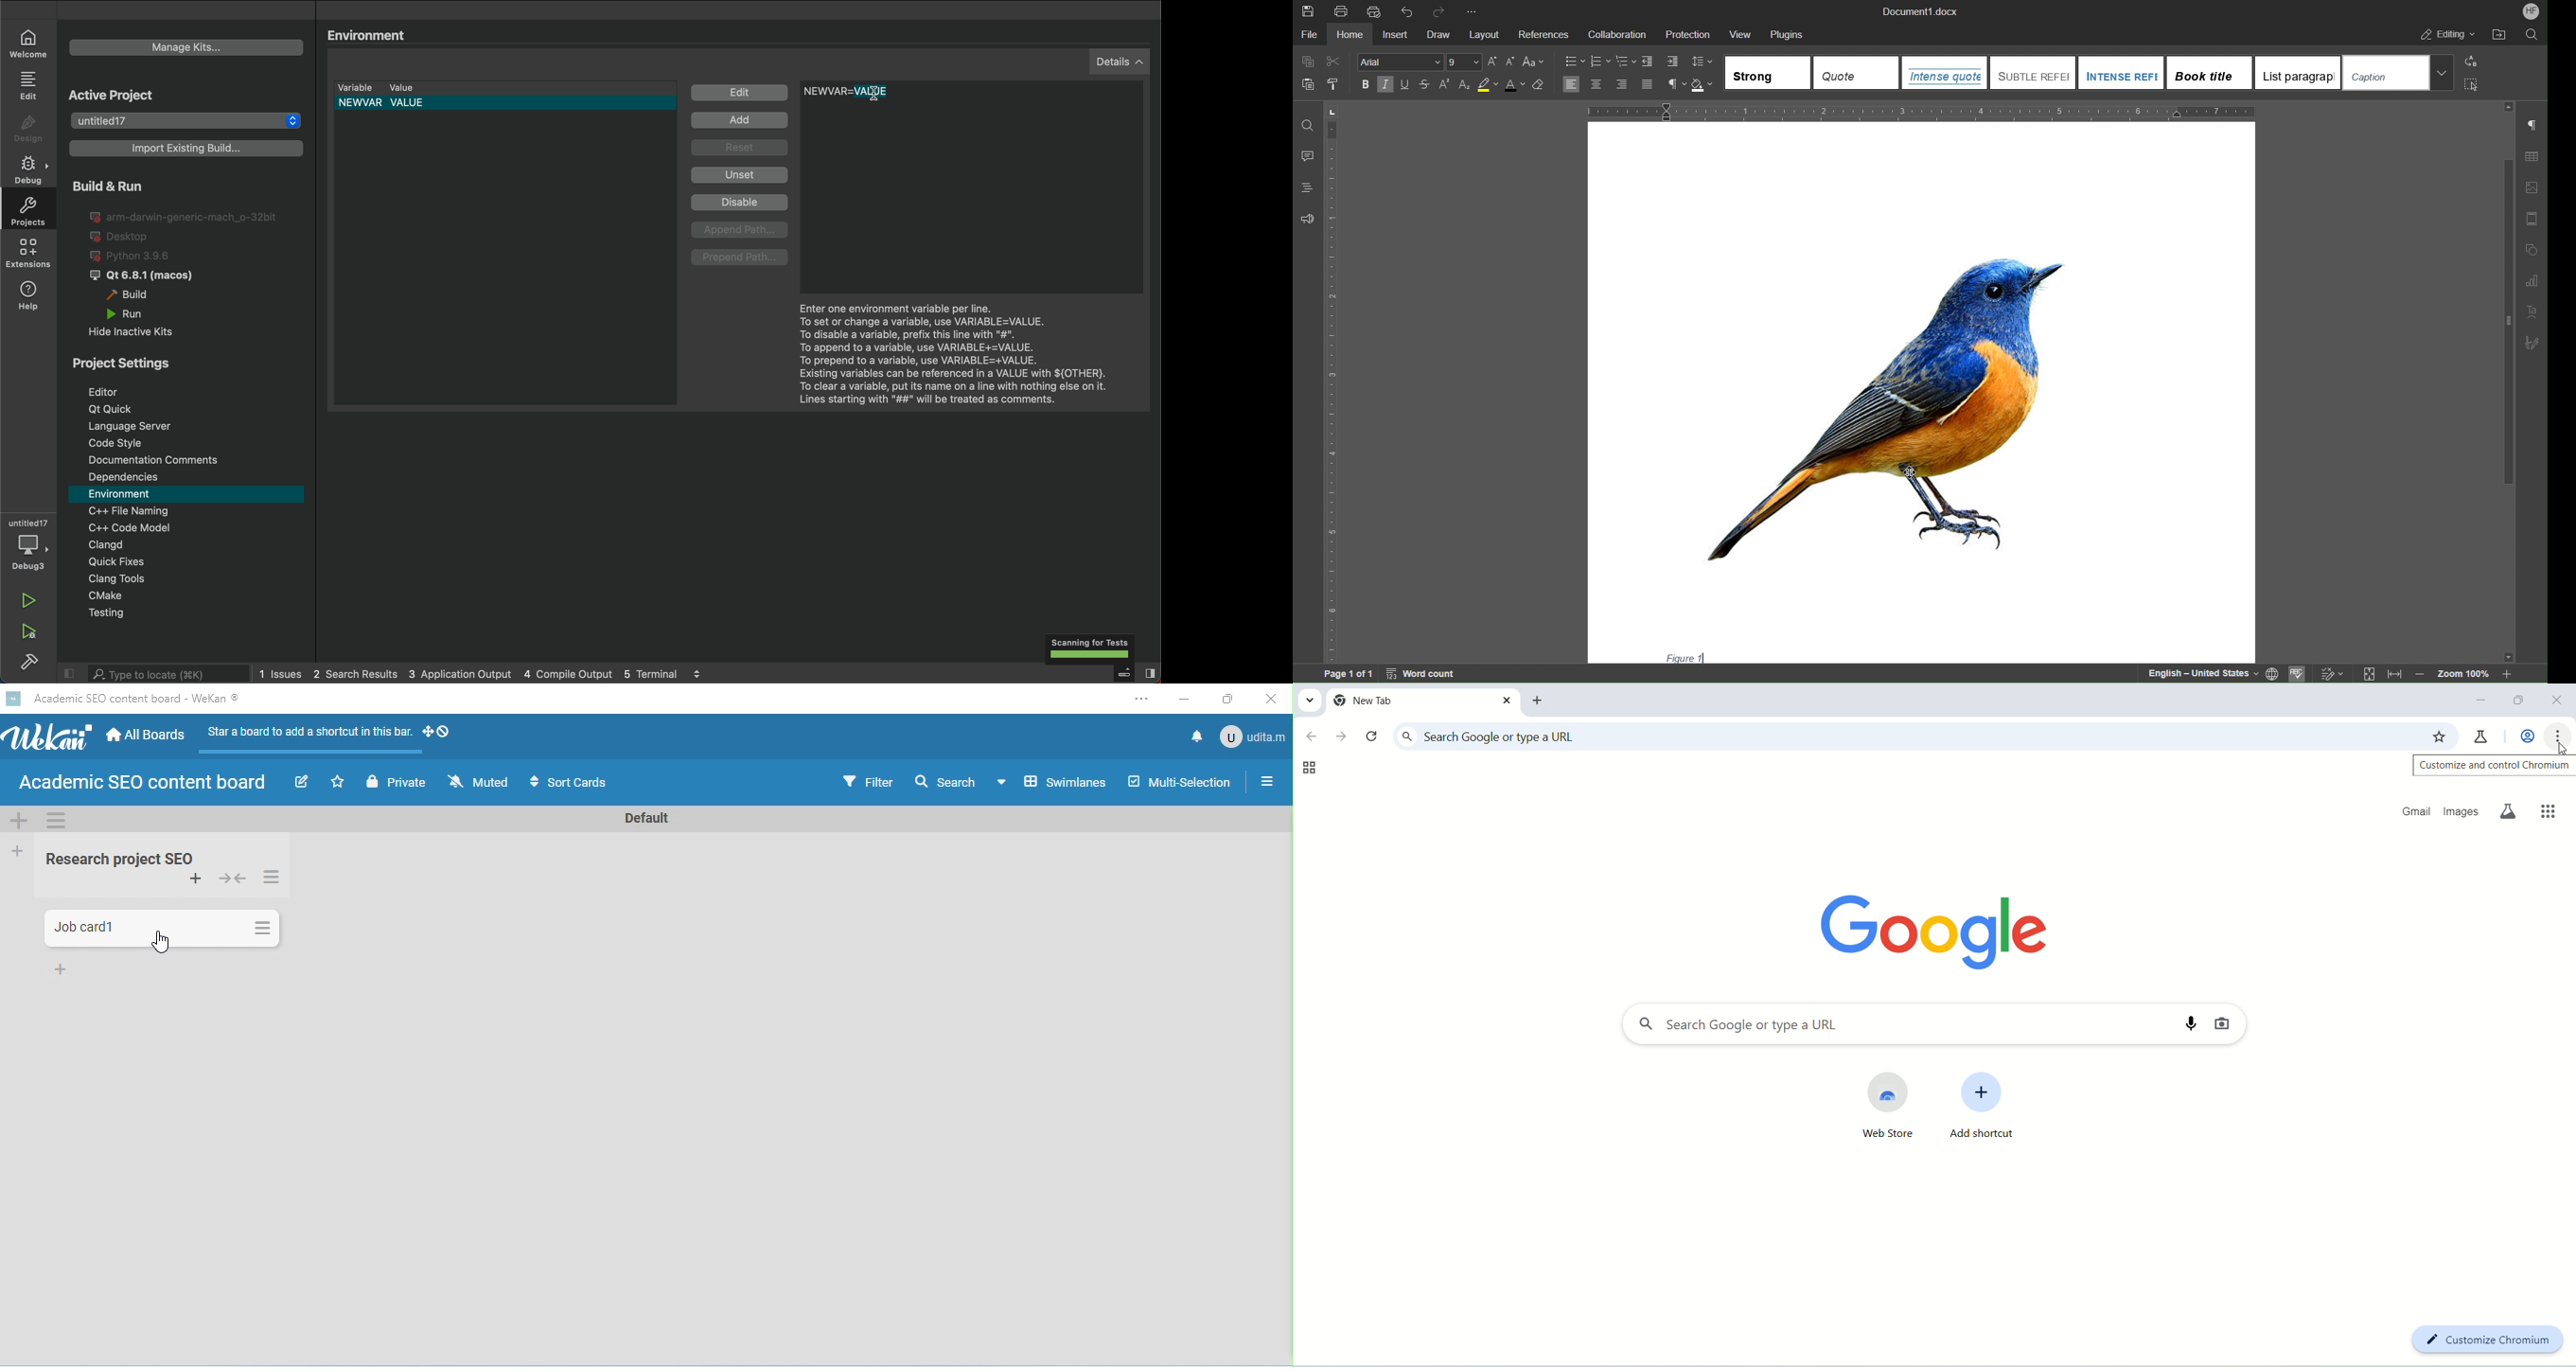  Describe the element at coordinates (31, 167) in the screenshot. I see `debug` at that location.